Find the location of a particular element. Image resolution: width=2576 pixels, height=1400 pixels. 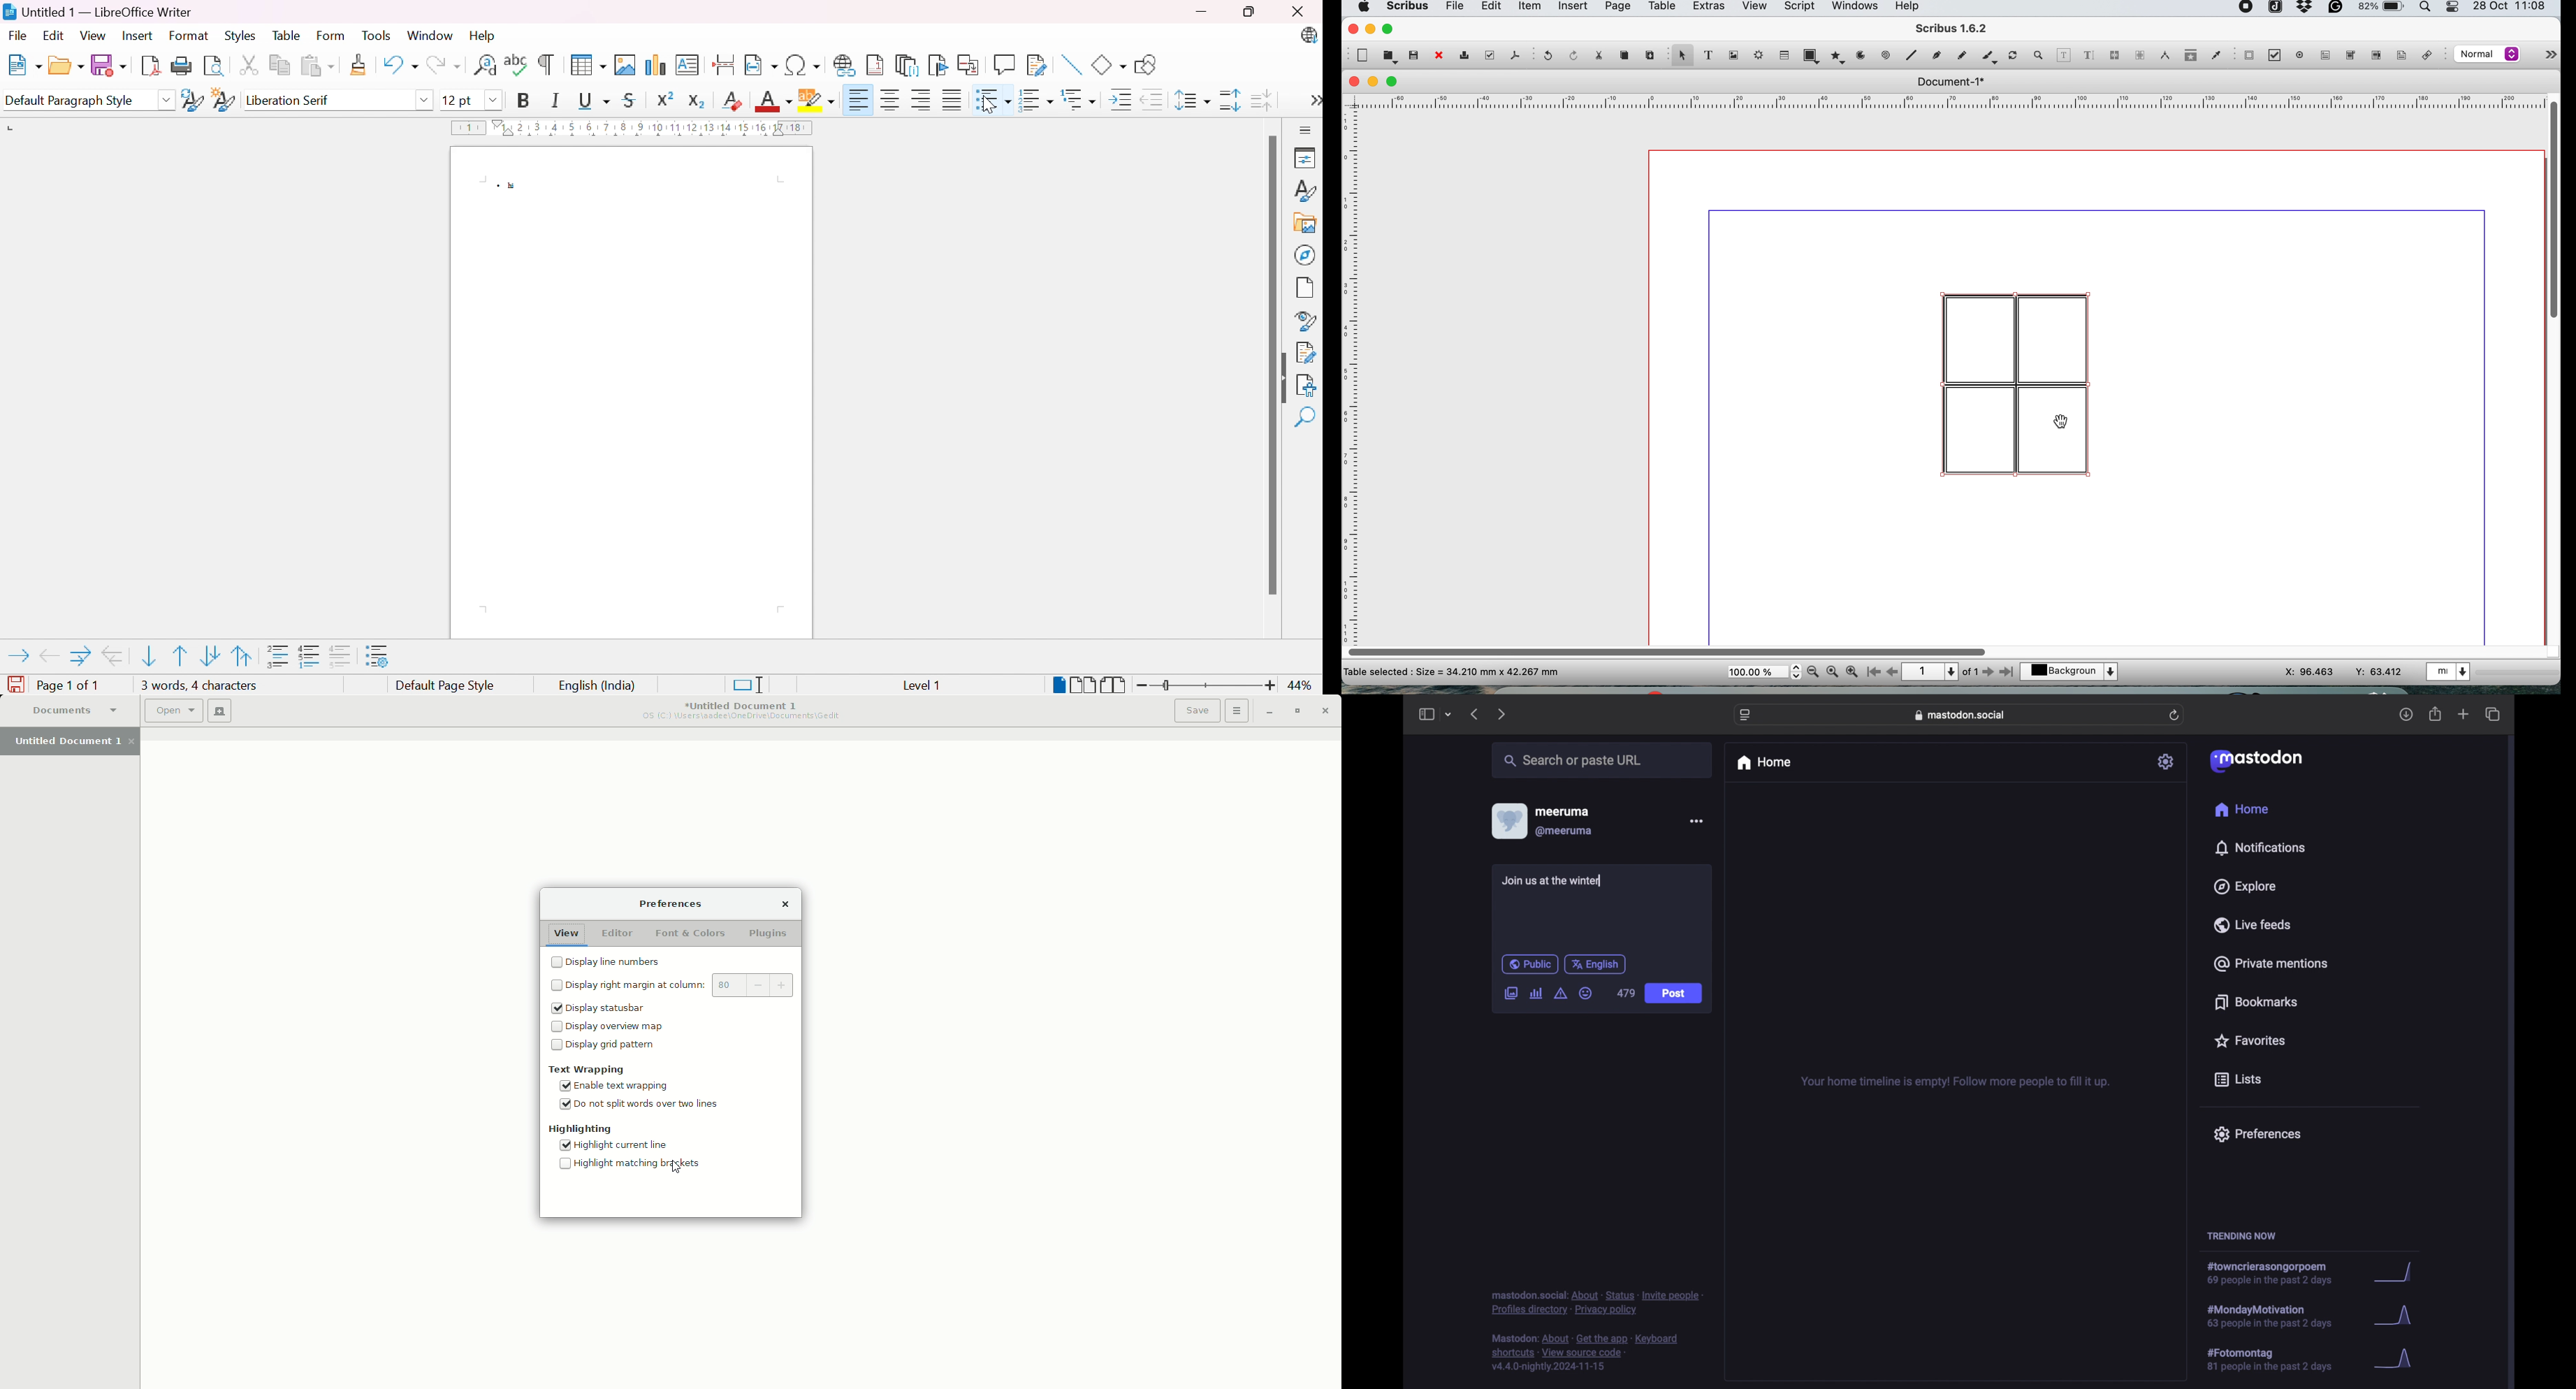

Character highlighting color is located at coordinates (817, 96).